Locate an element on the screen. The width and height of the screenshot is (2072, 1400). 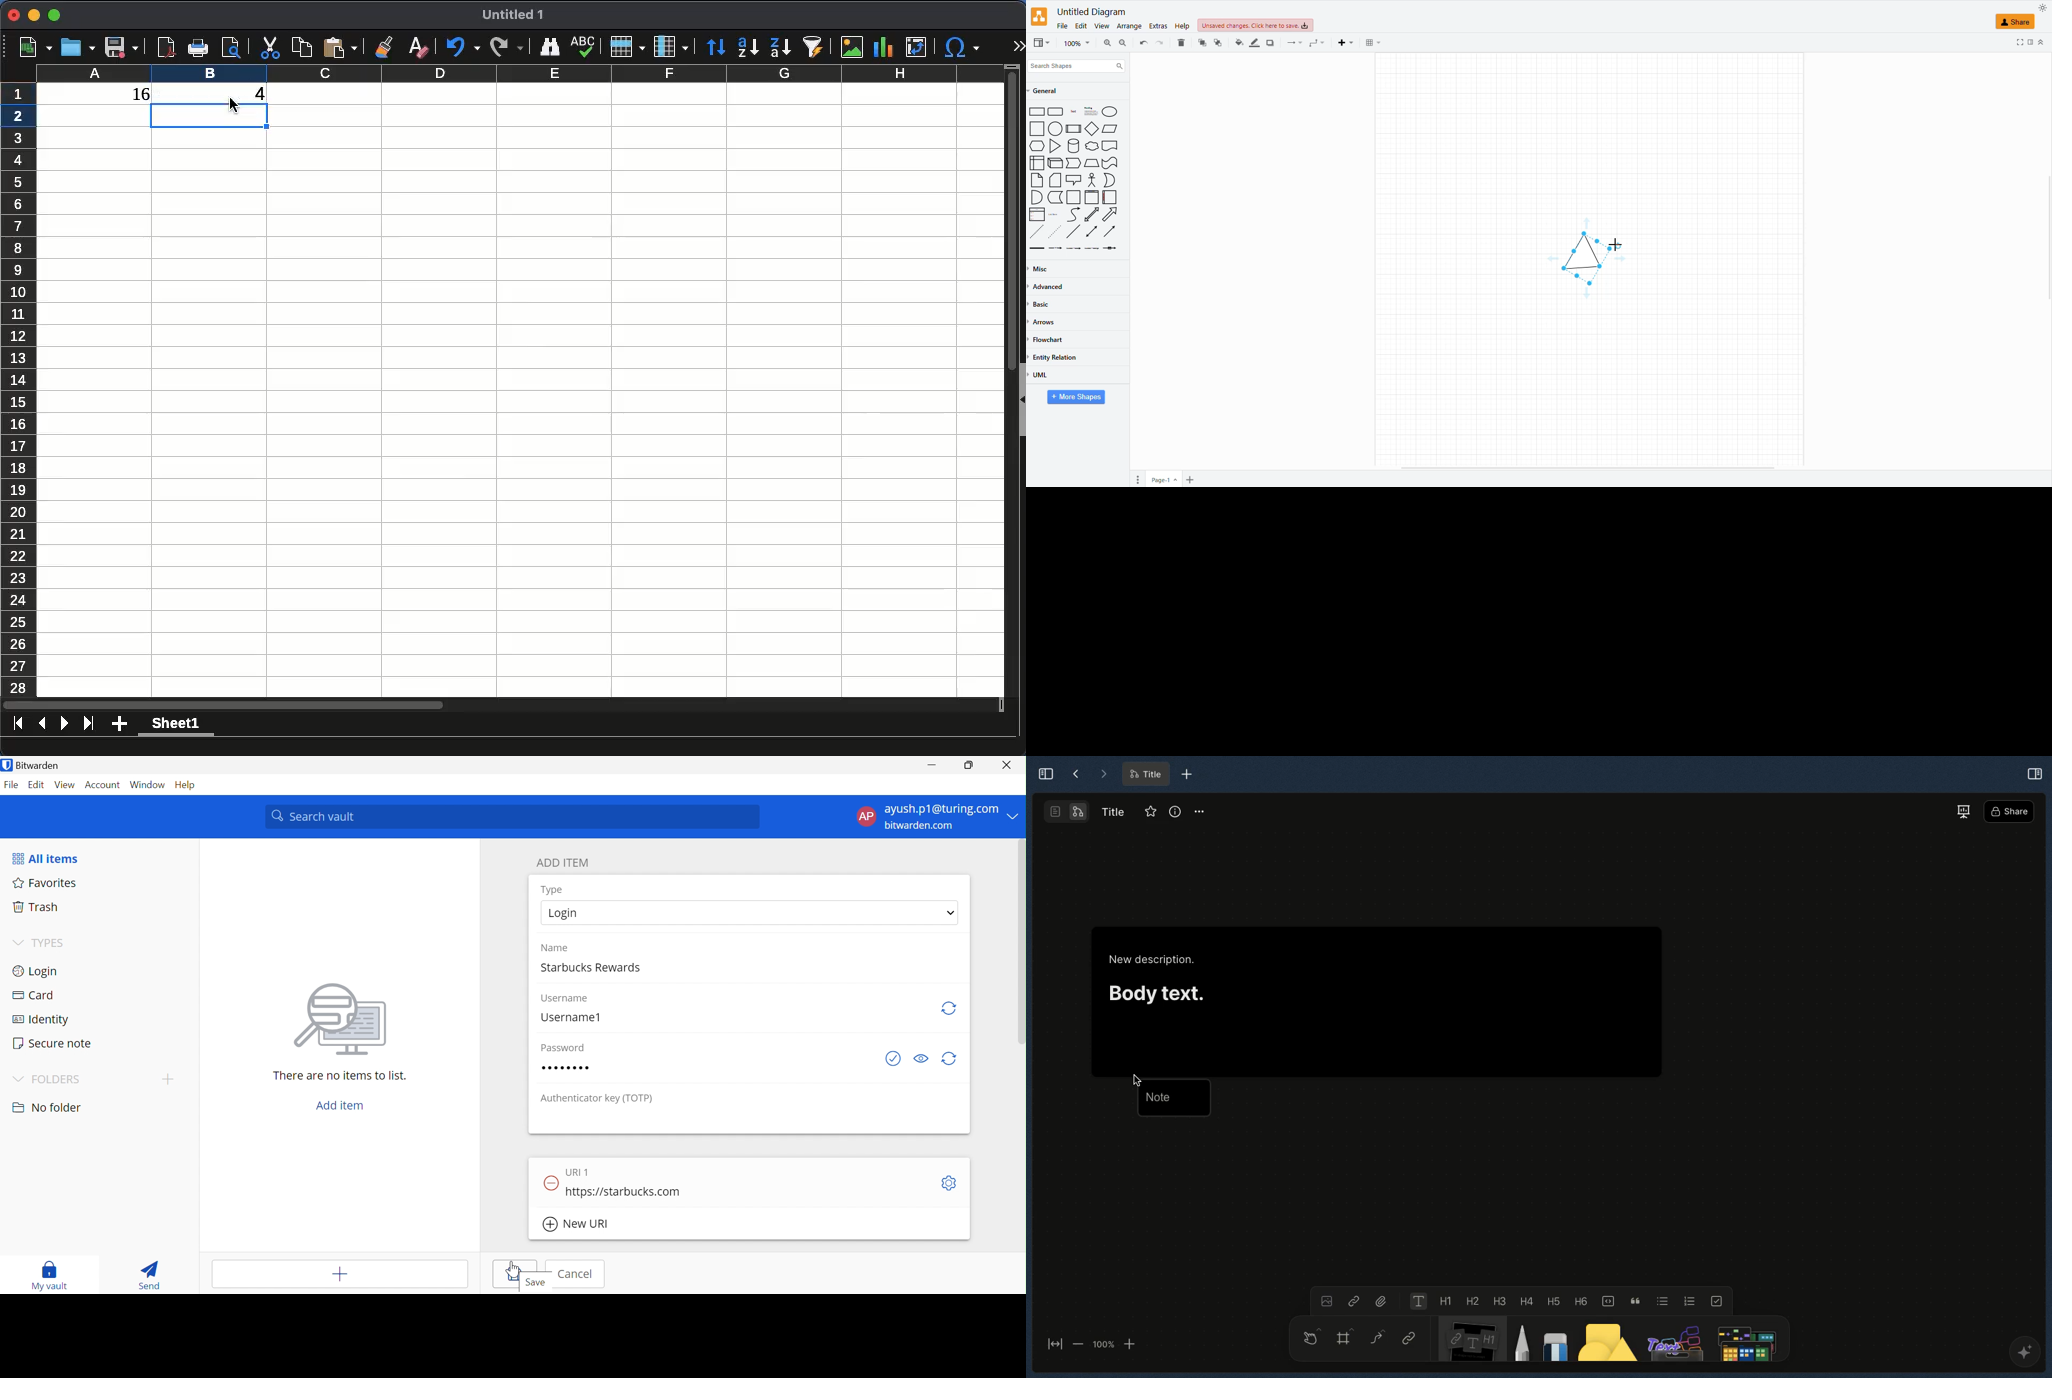
Info is located at coordinates (1175, 812).